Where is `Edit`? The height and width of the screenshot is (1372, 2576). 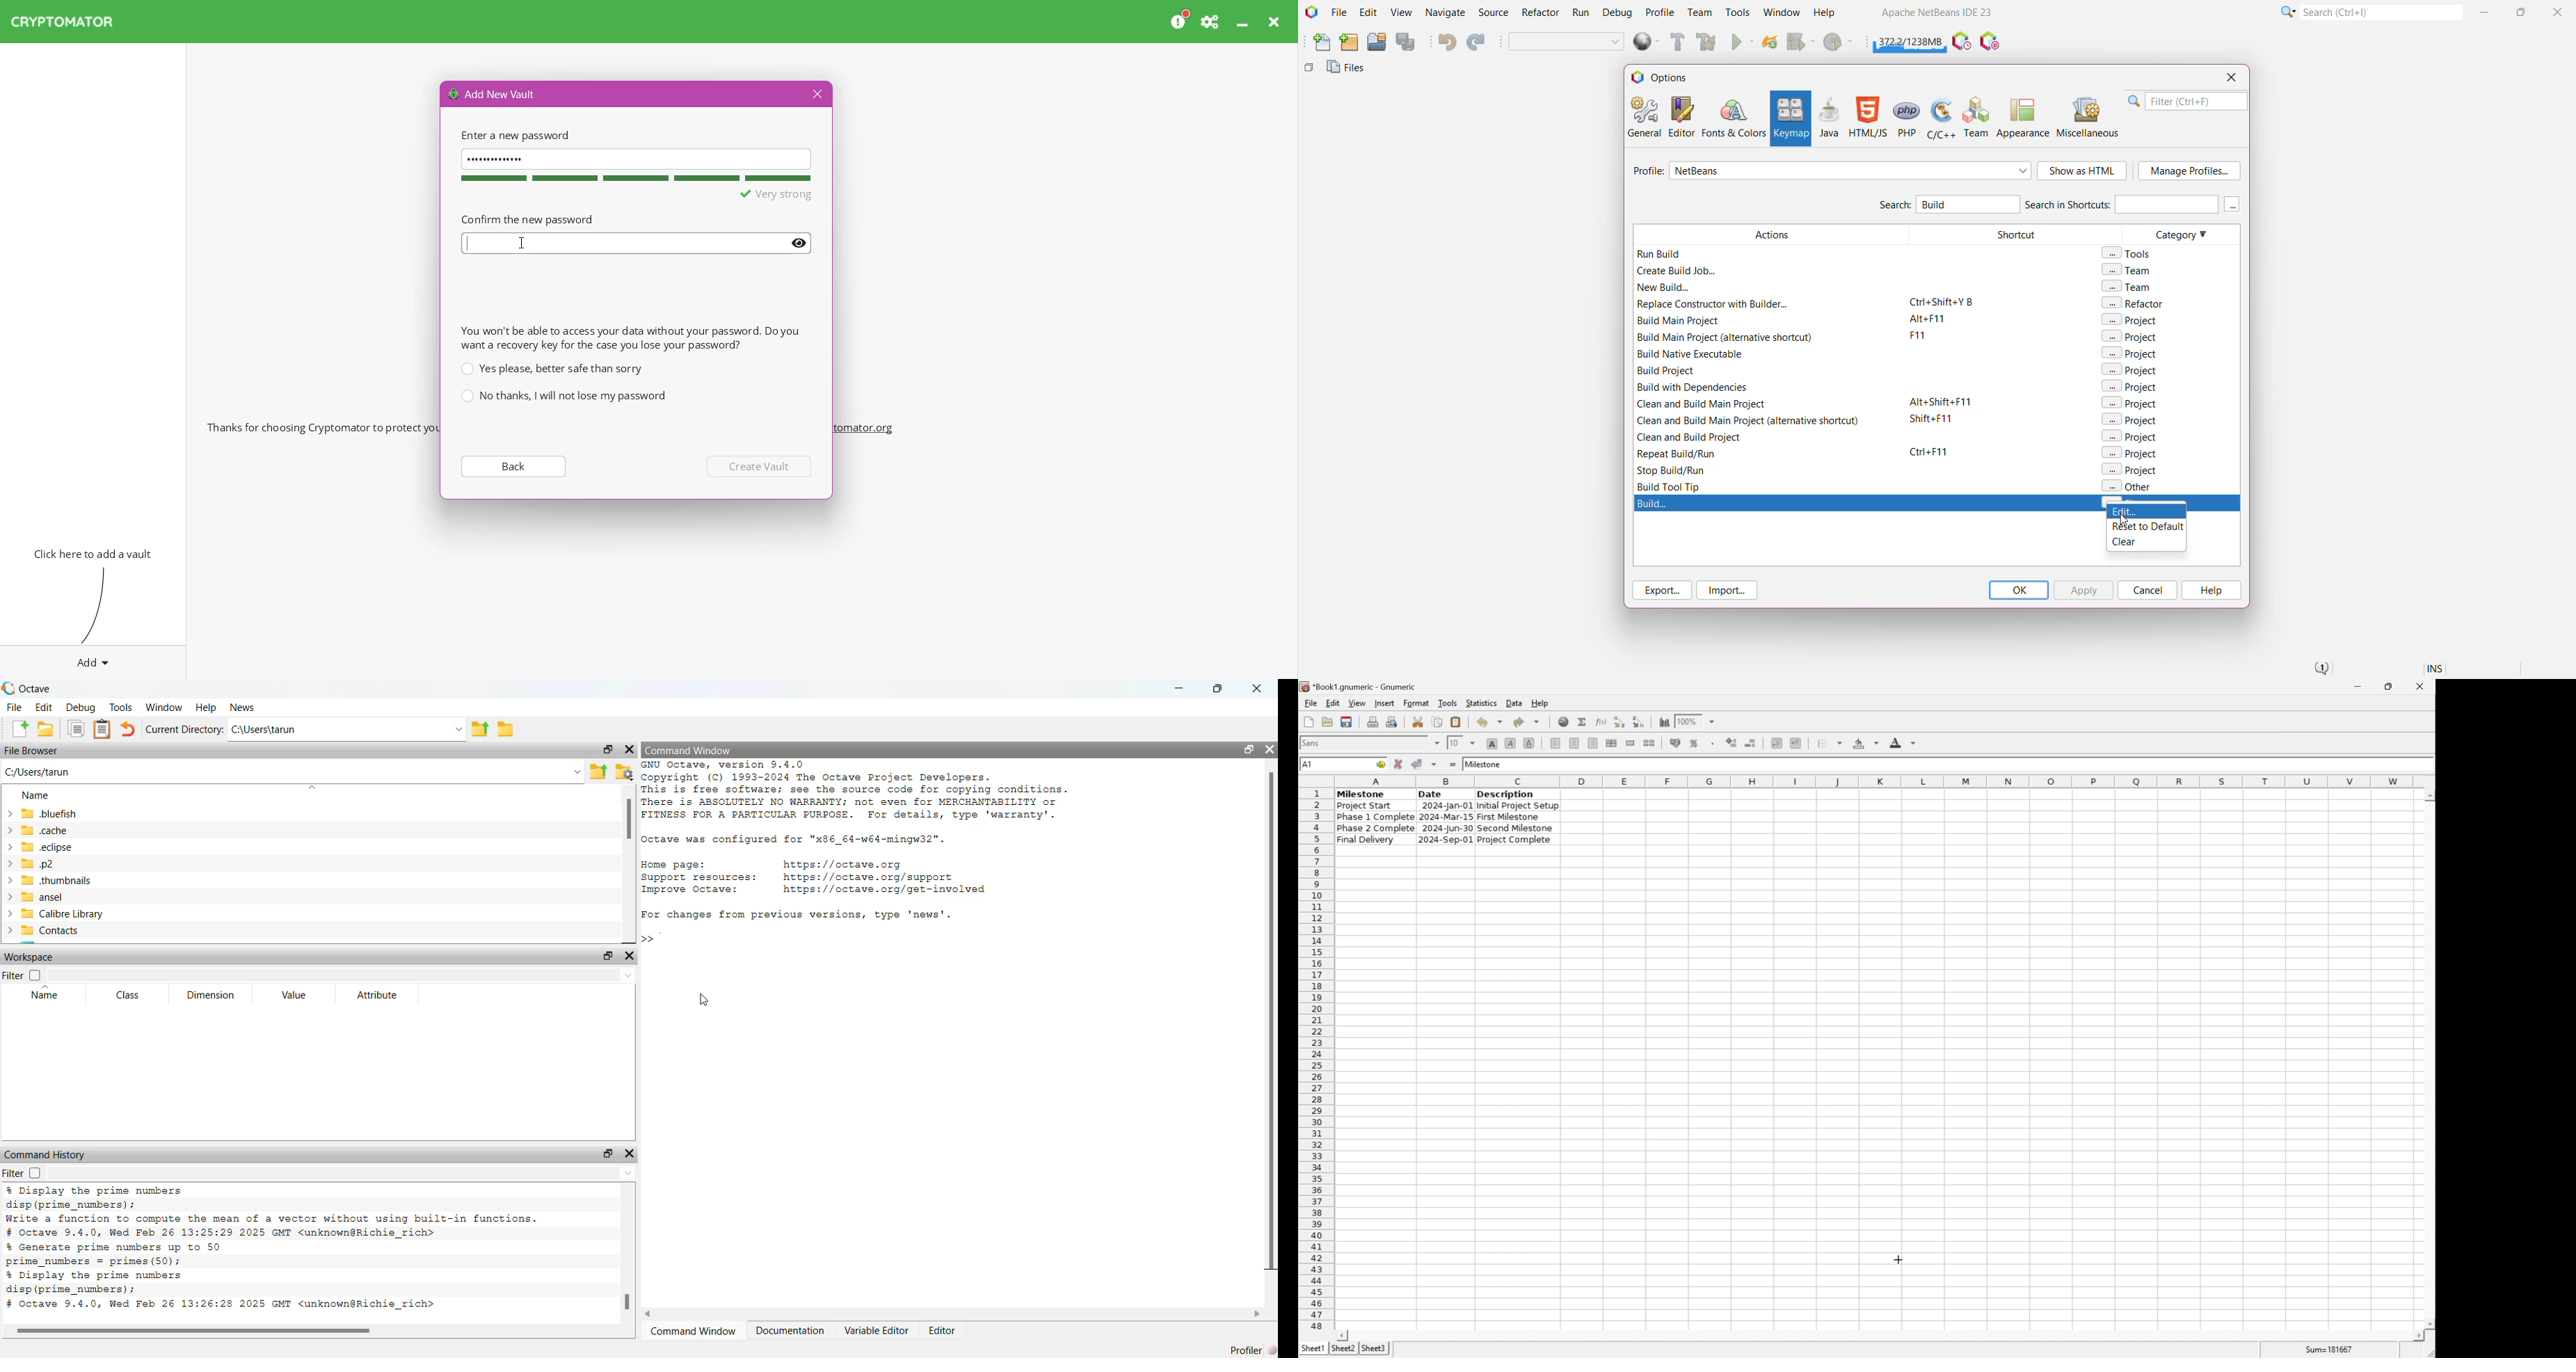 Edit is located at coordinates (2147, 512).